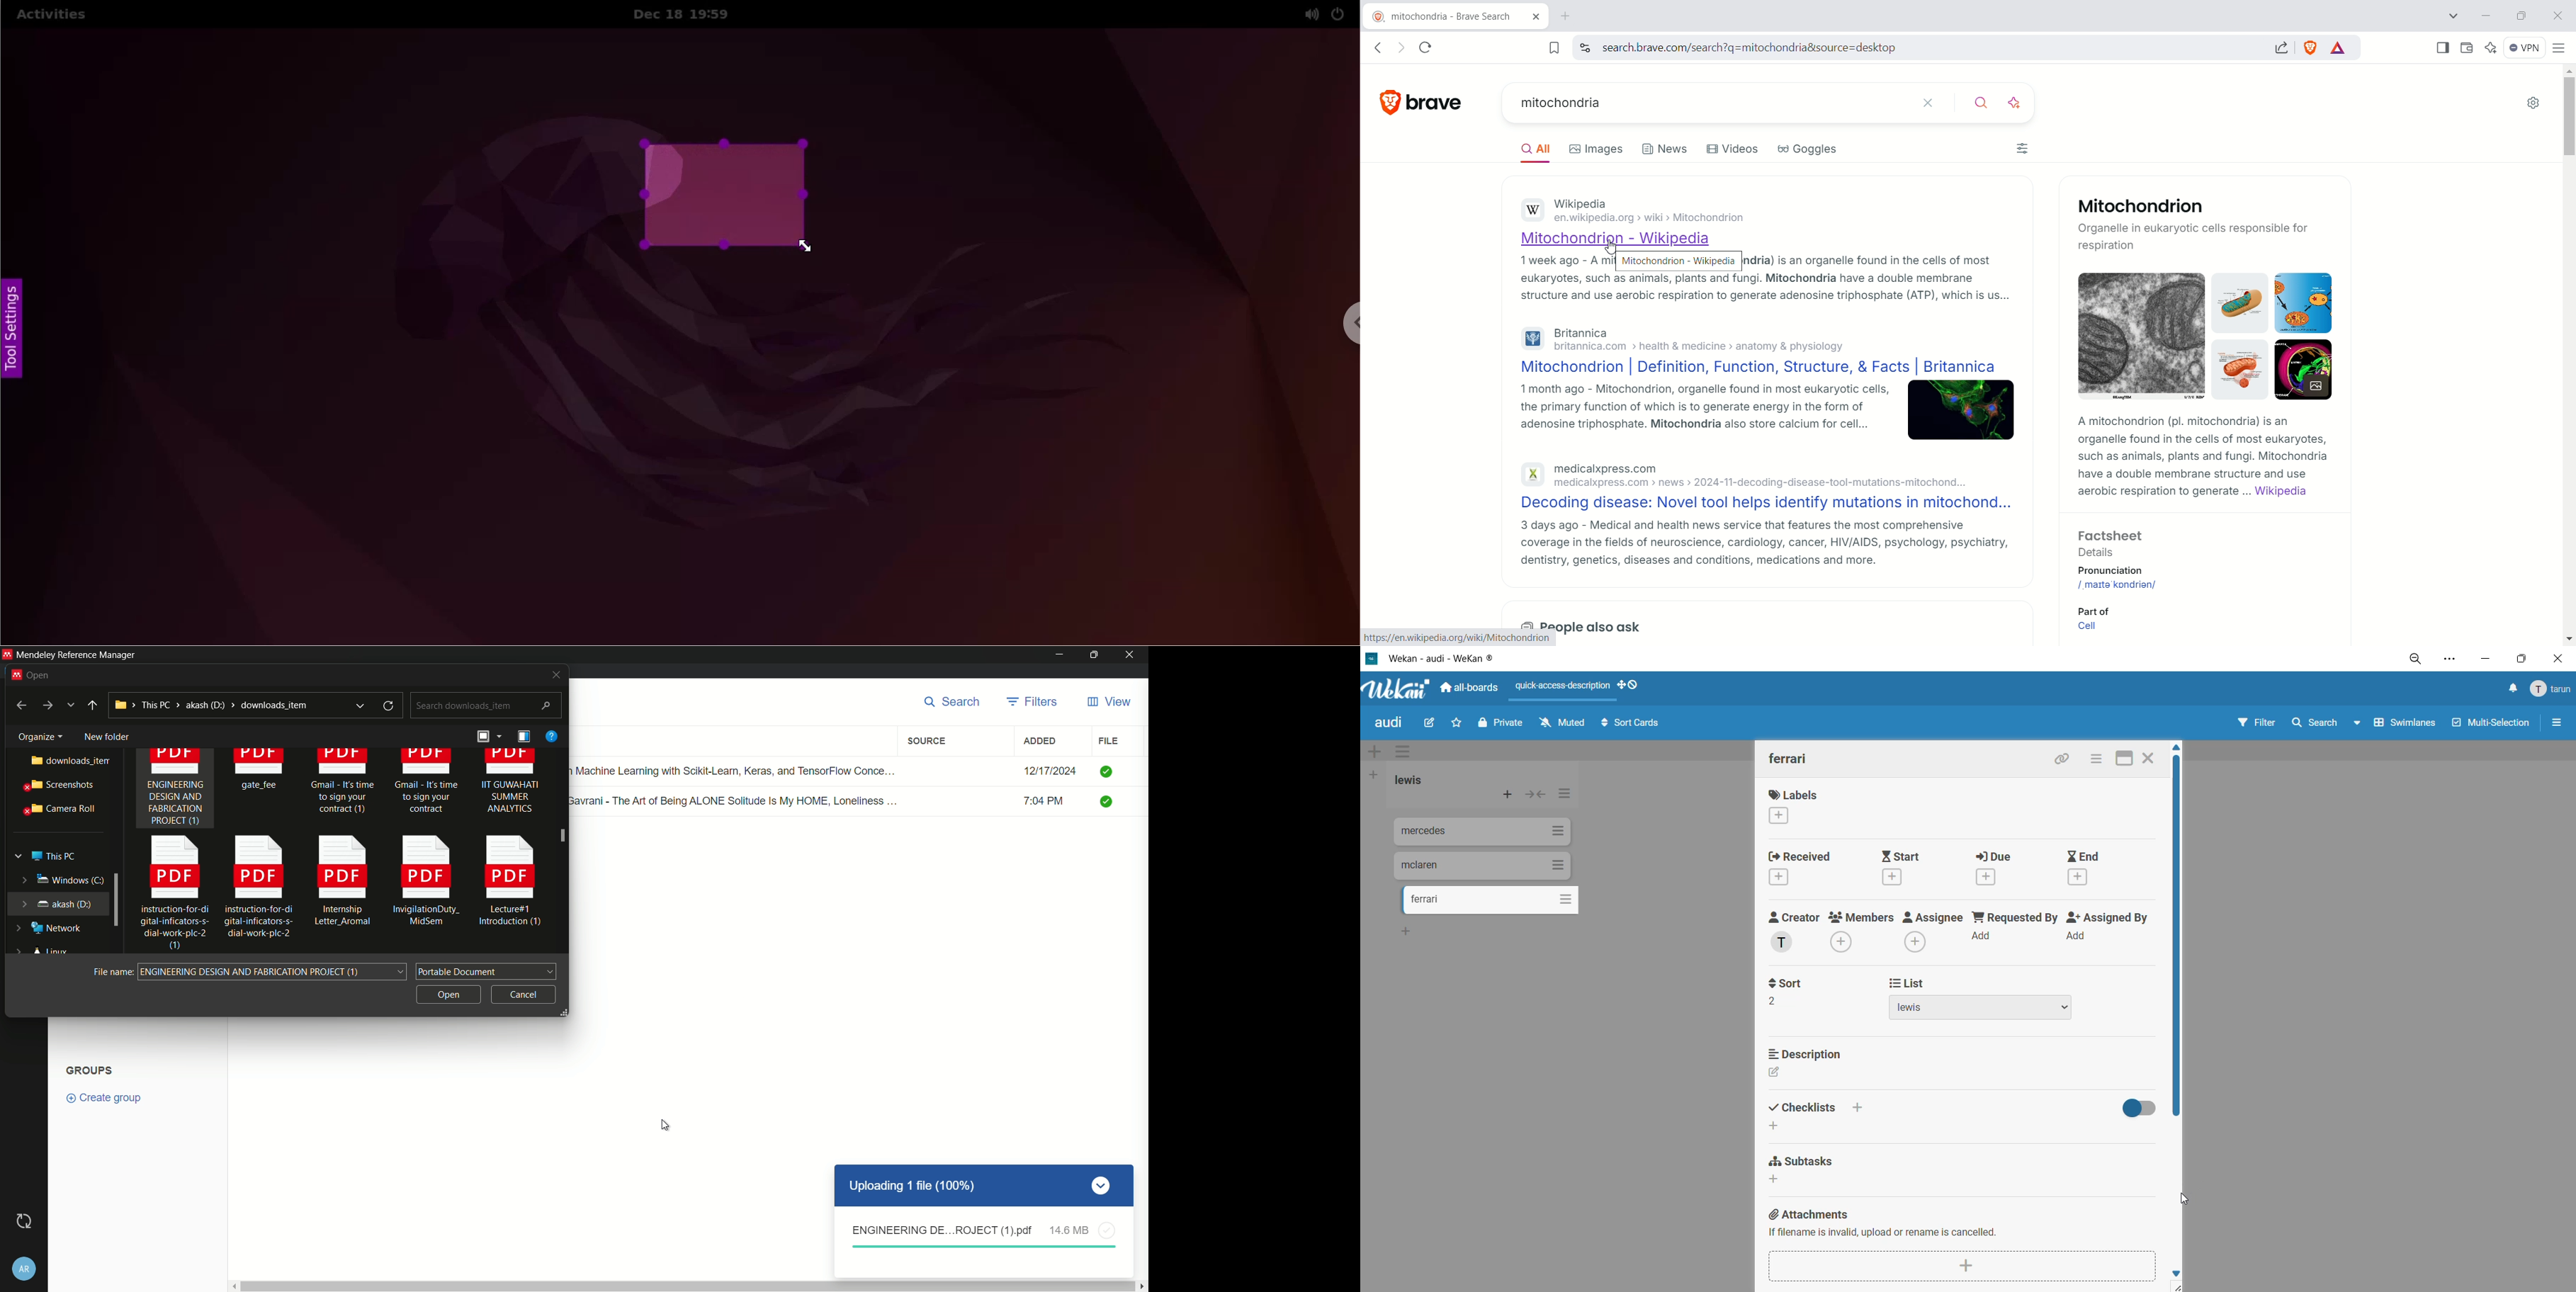 Image resolution: width=2576 pixels, height=1316 pixels. I want to click on rewards, so click(2339, 47).